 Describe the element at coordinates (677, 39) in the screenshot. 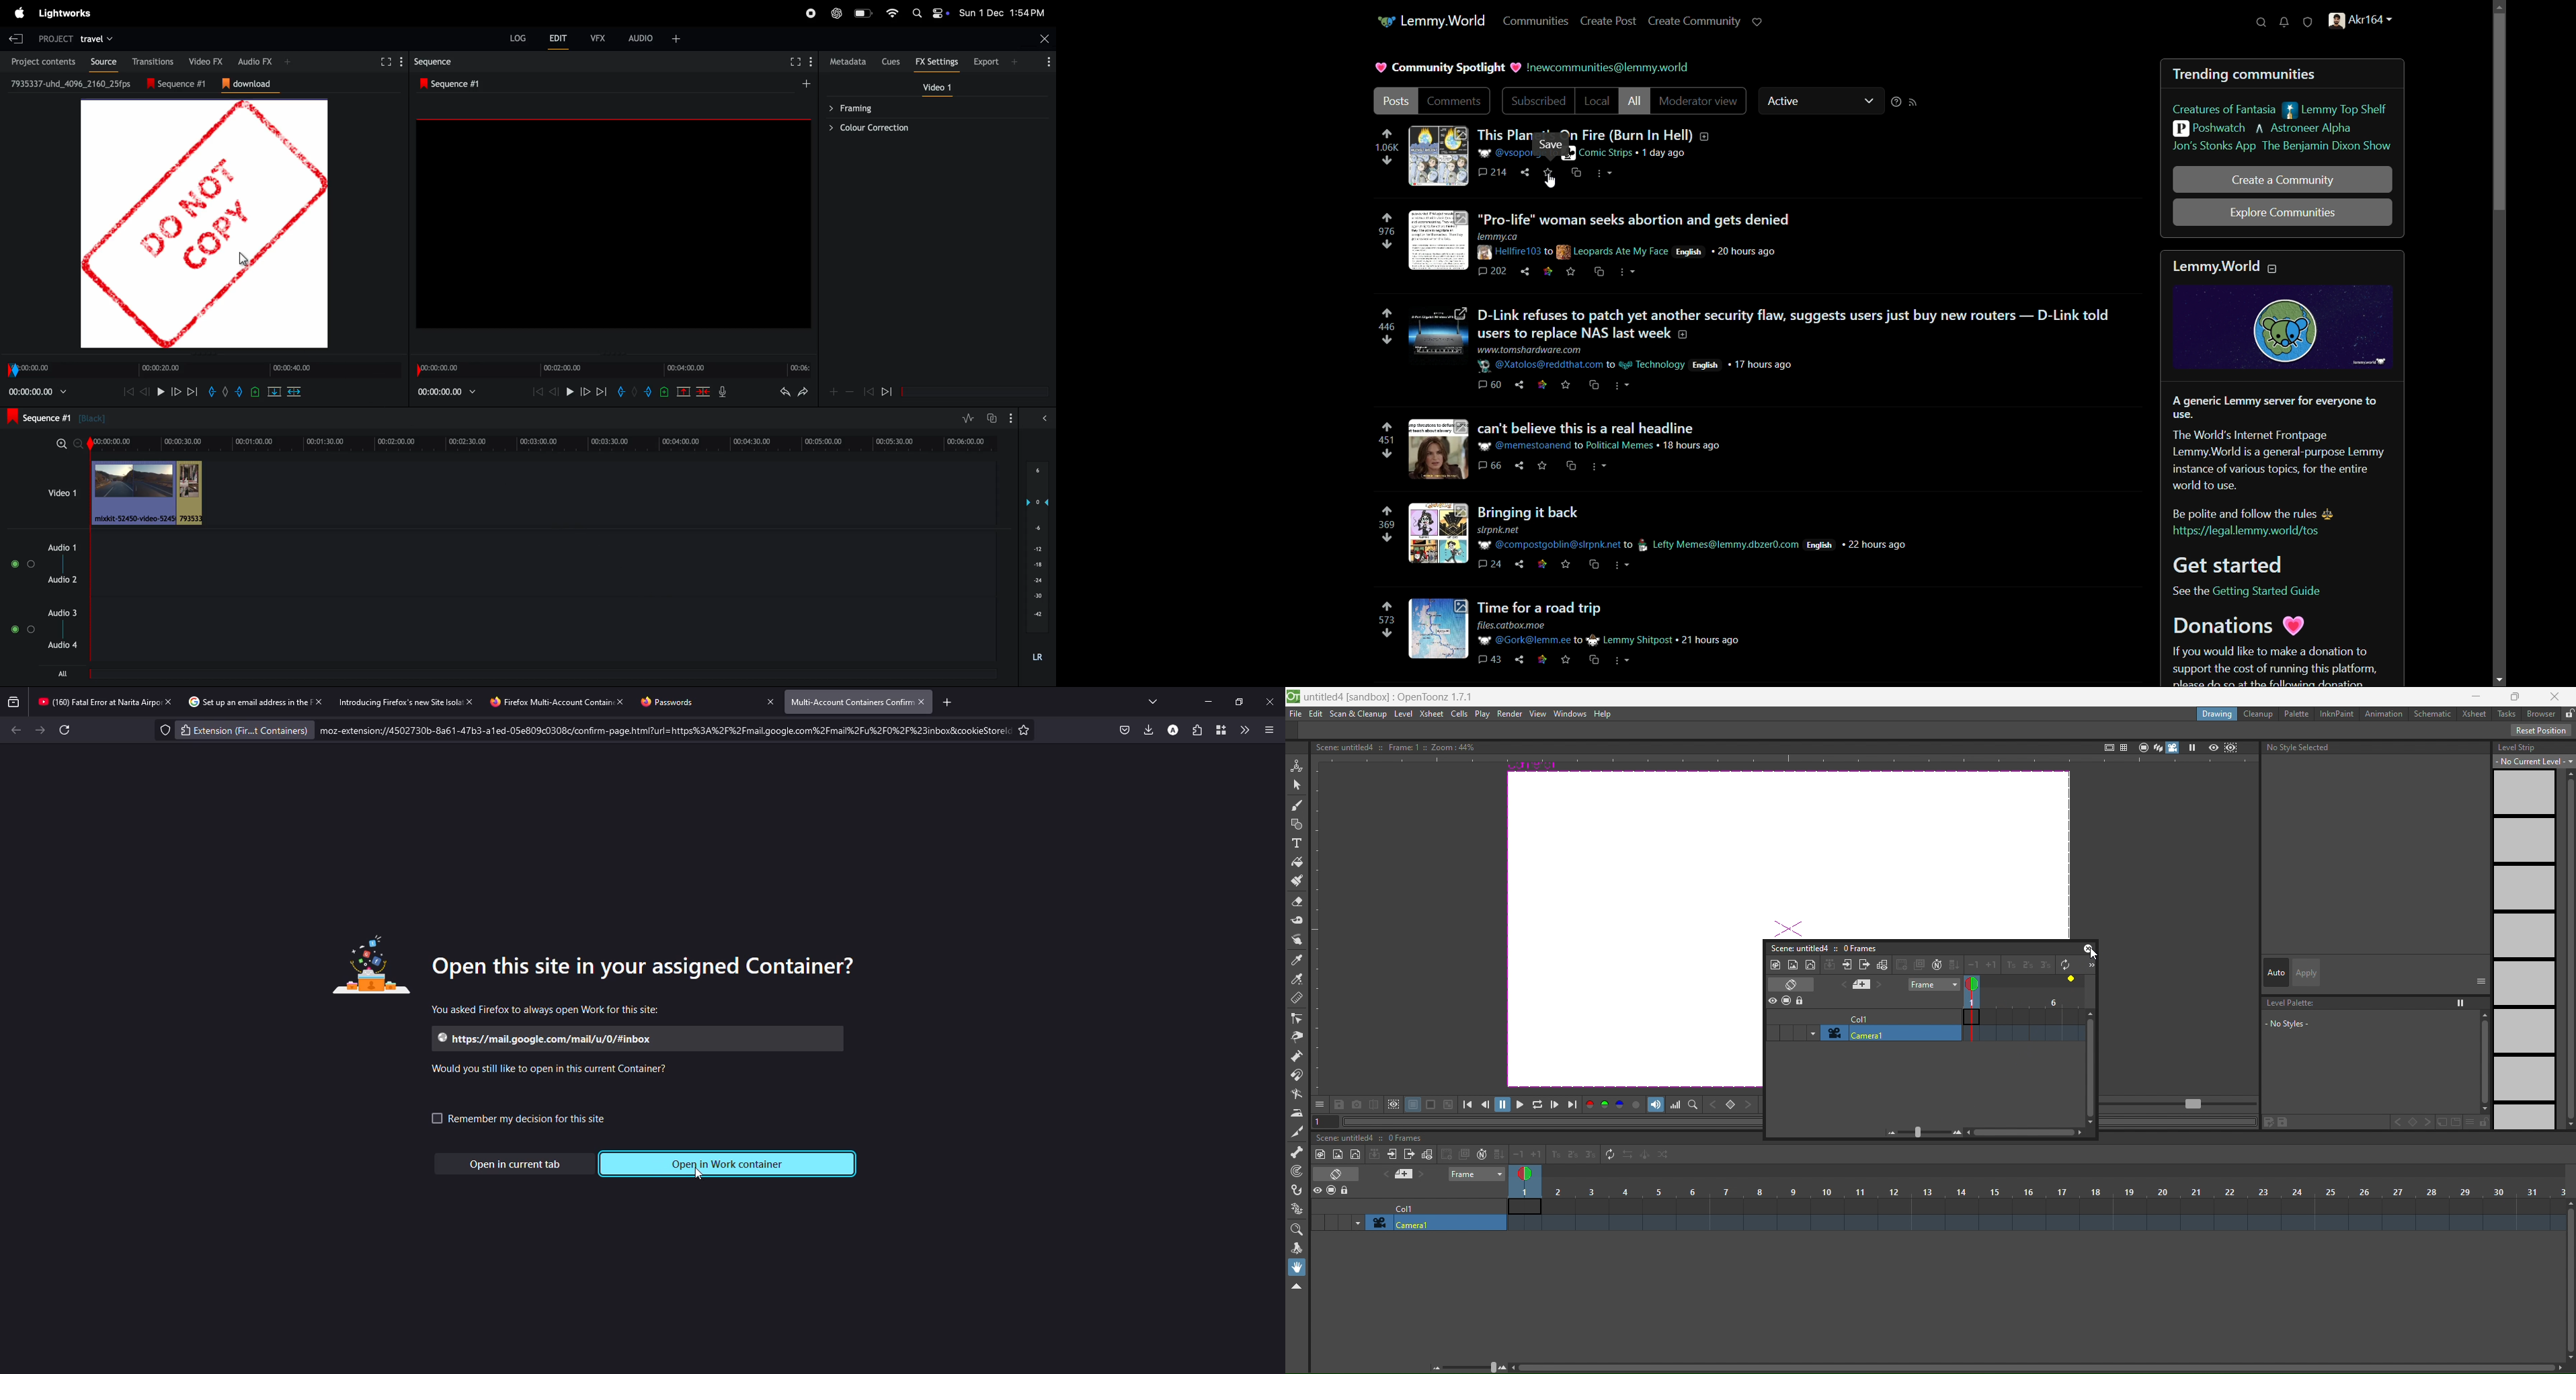

I see `Add` at that location.